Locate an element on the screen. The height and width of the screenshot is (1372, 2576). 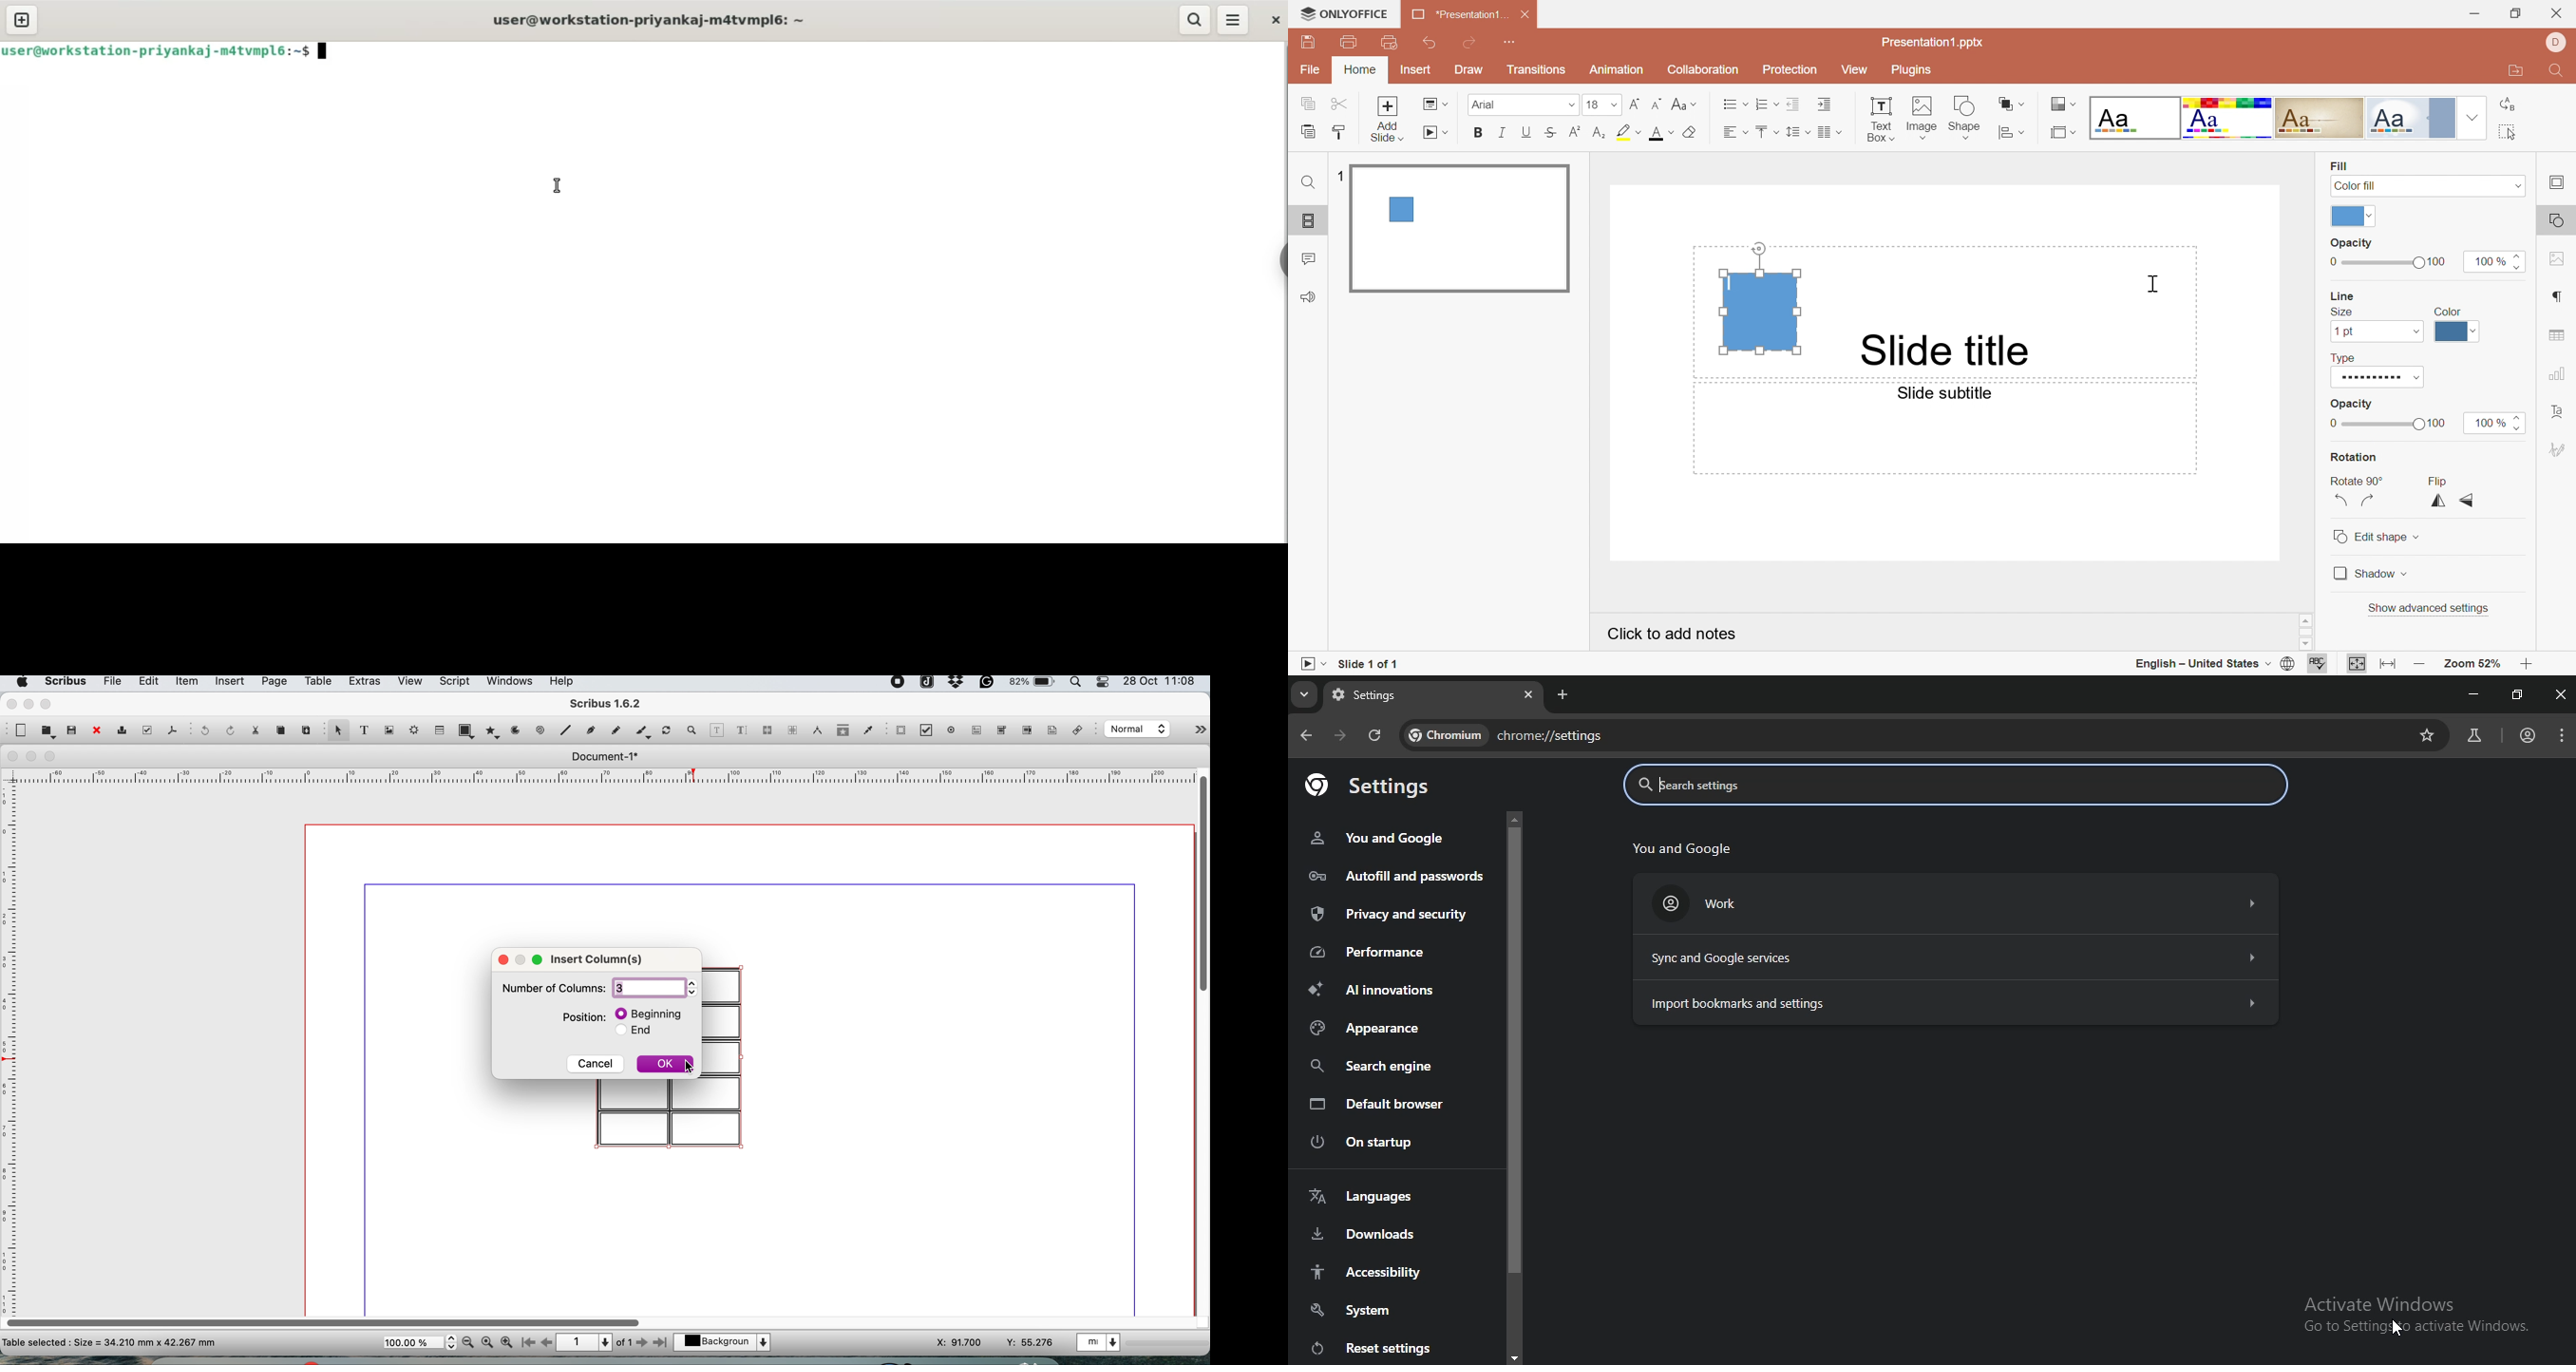
Rotate 90° is located at coordinates (2357, 481).